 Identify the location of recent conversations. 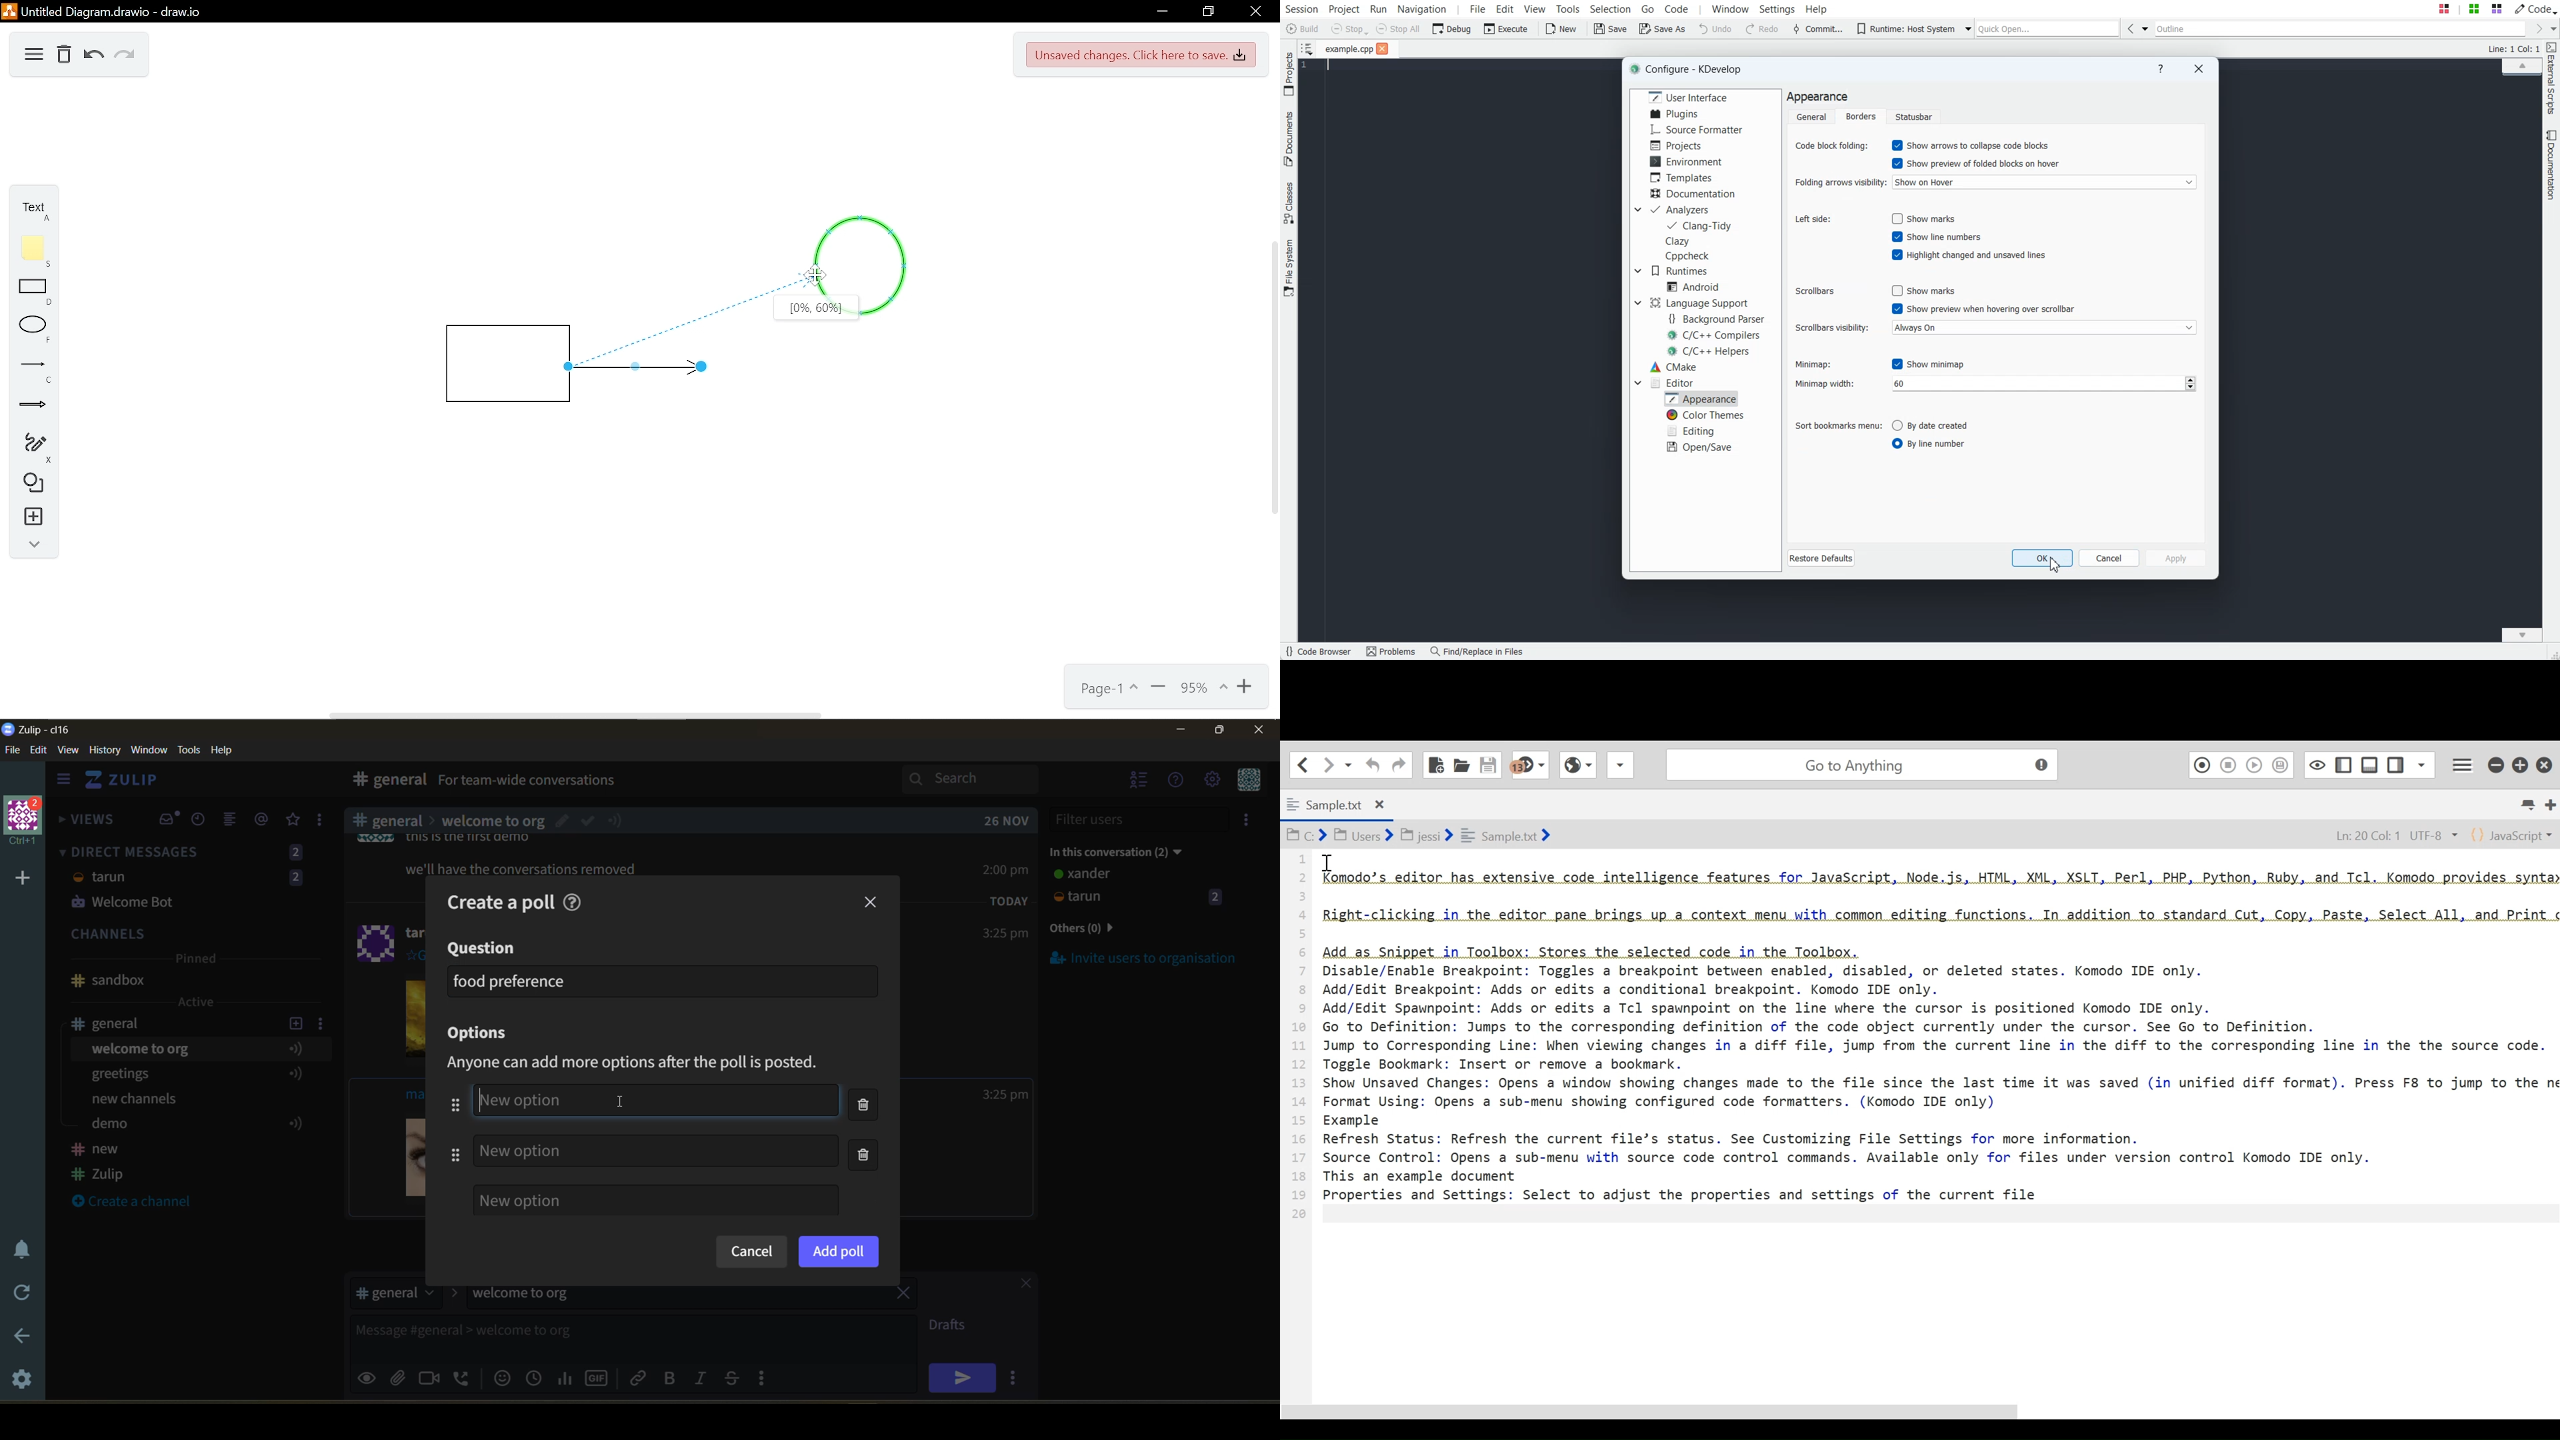
(203, 821).